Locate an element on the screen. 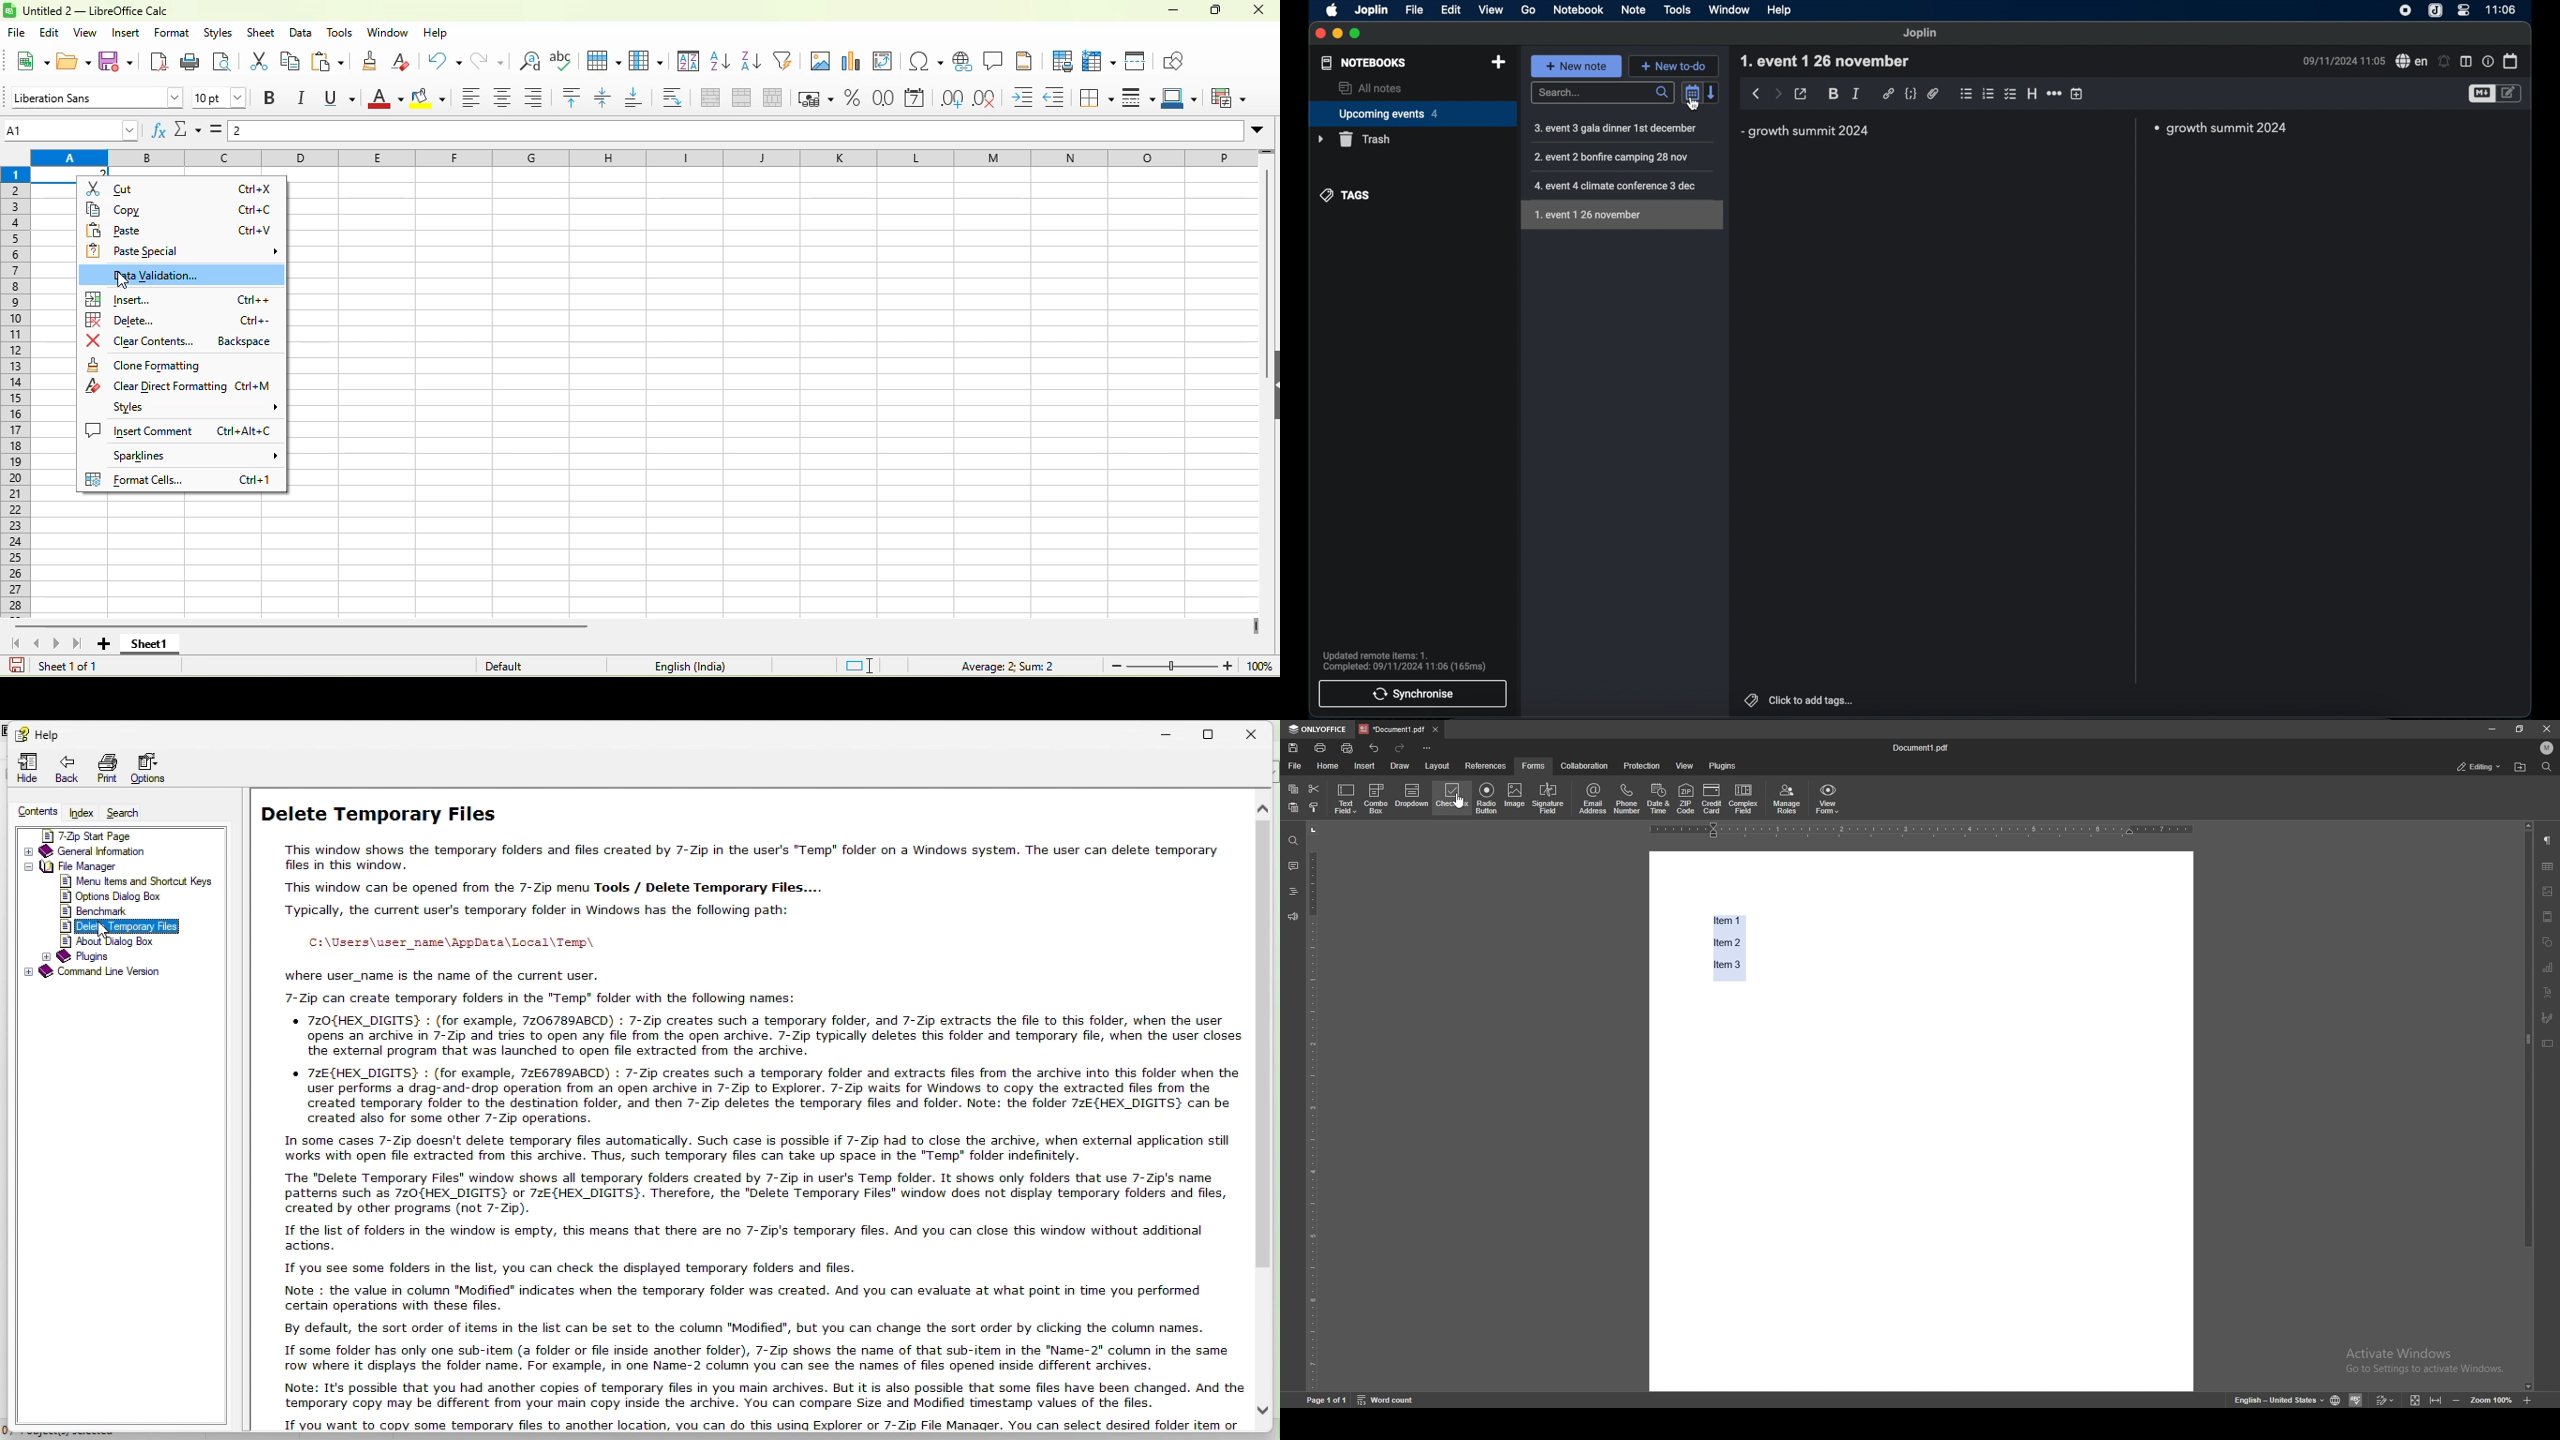 The height and width of the screenshot is (1456, 2576). new is located at coordinates (22, 61).